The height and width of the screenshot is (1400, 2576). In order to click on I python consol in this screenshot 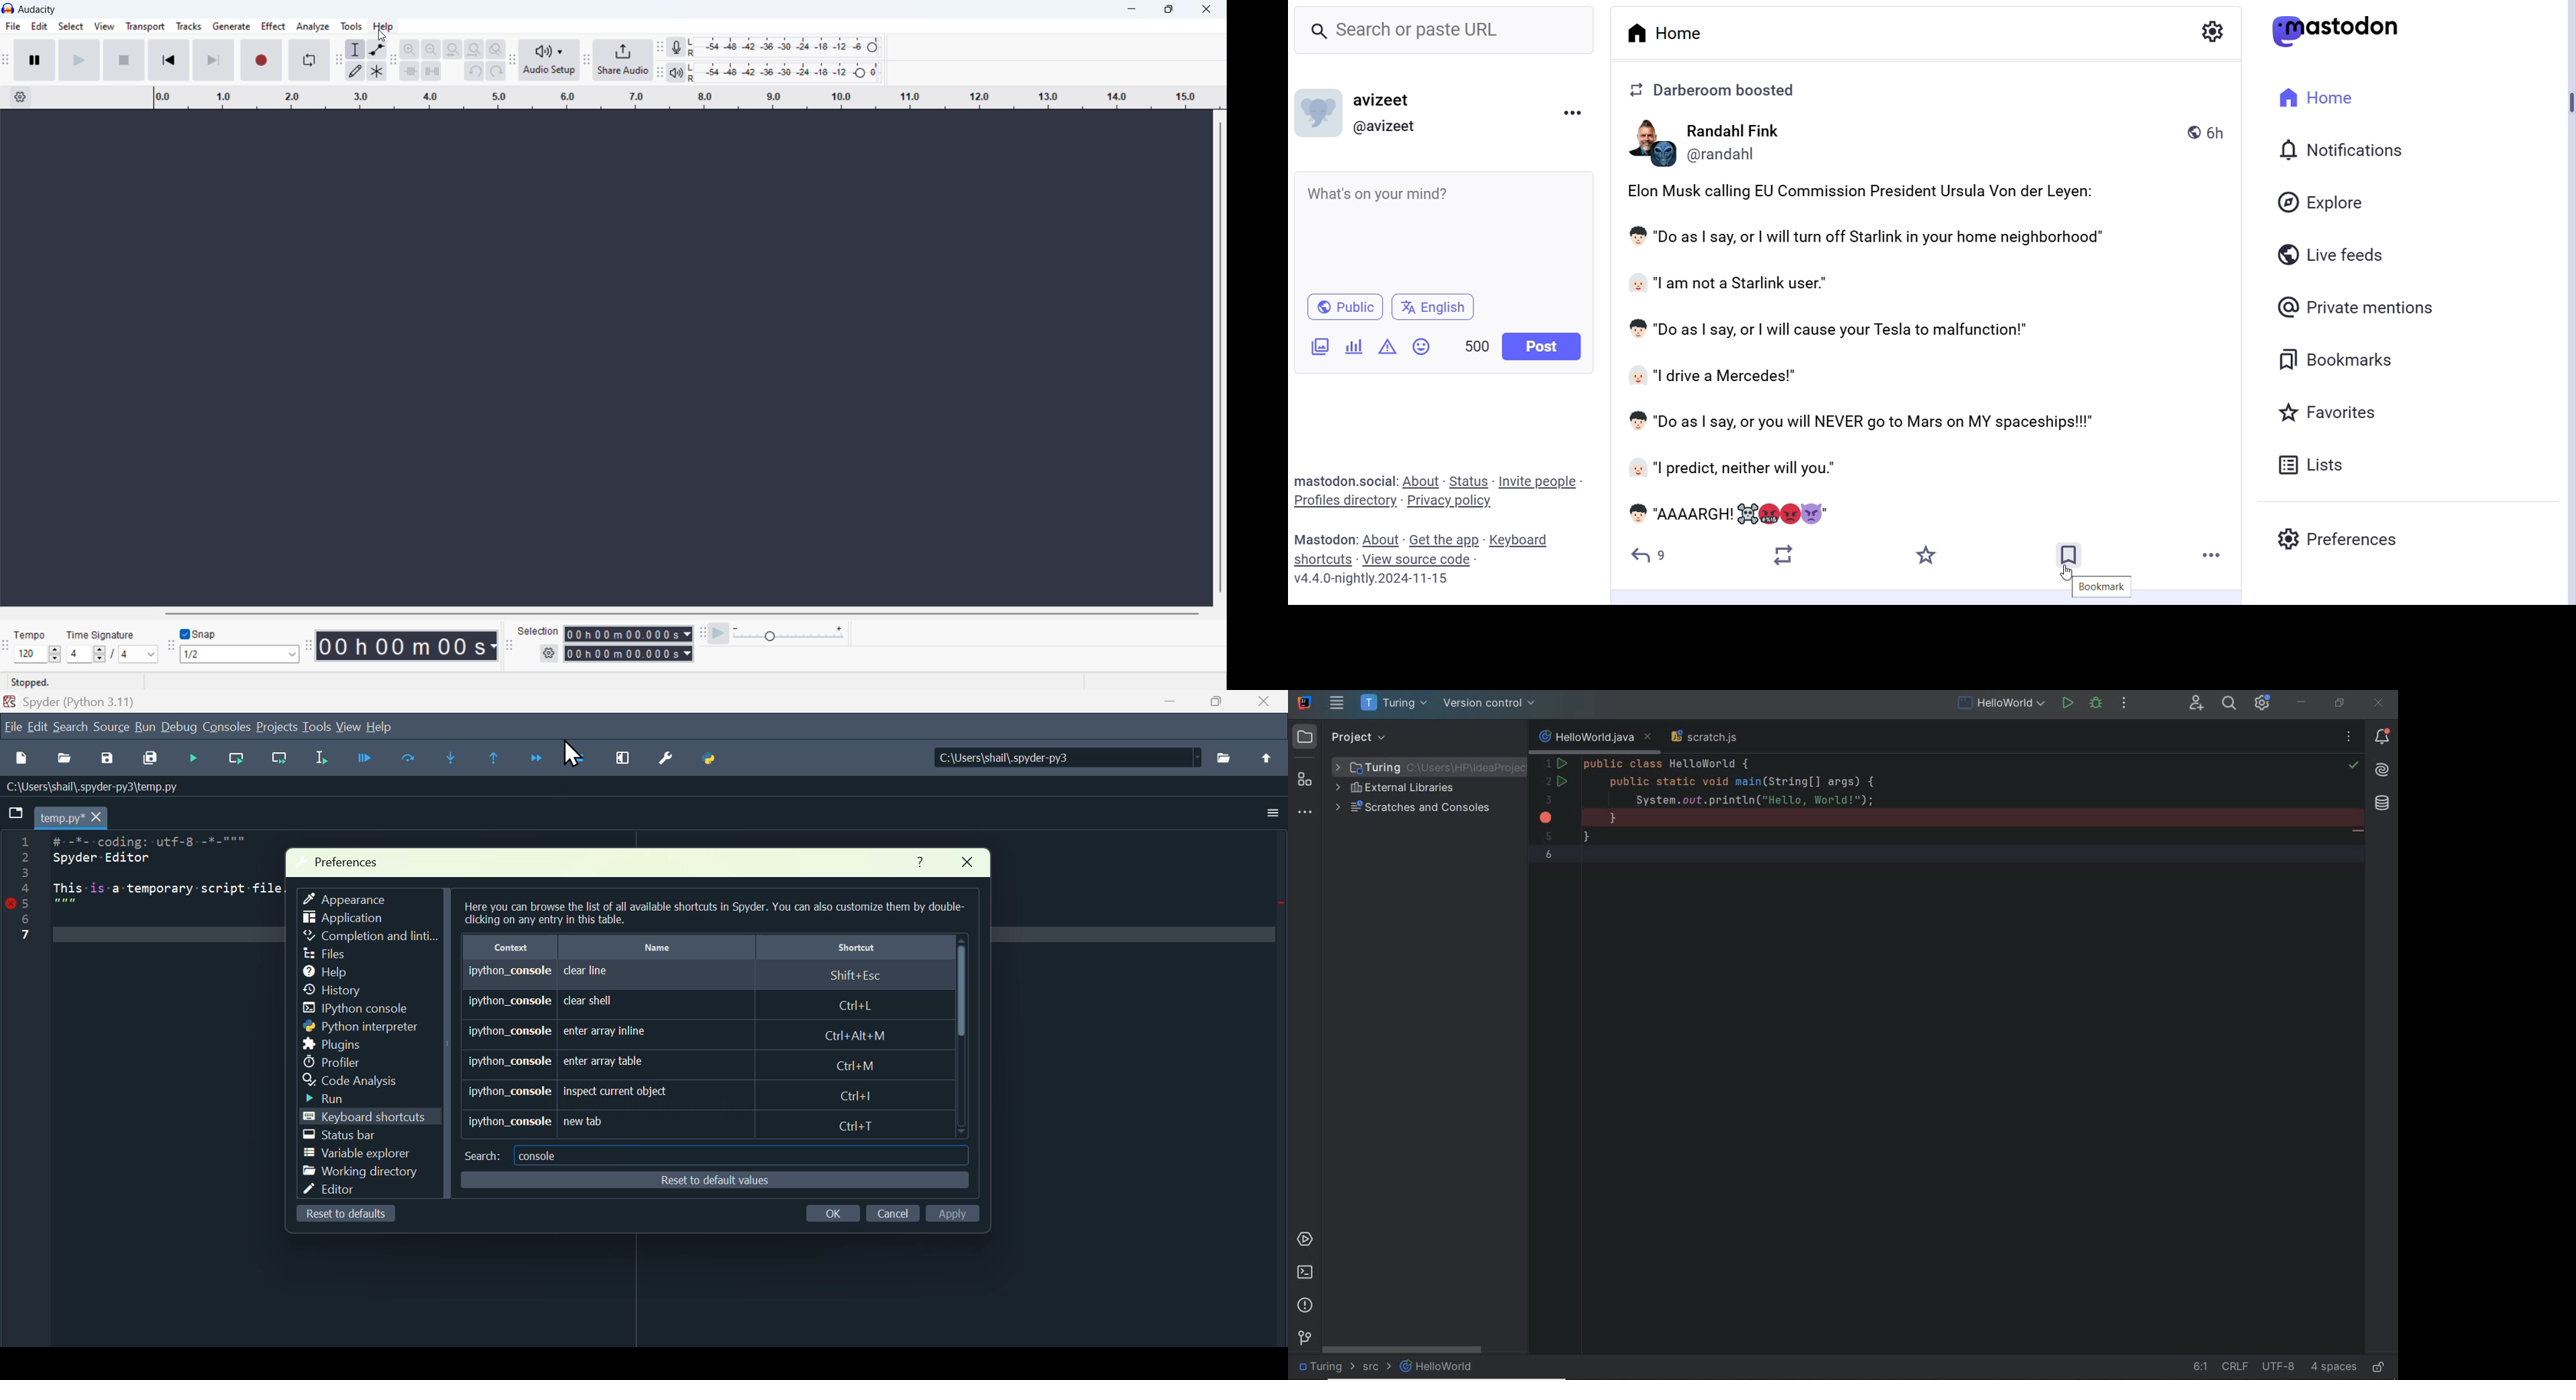, I will do `click(351, 1010)`.